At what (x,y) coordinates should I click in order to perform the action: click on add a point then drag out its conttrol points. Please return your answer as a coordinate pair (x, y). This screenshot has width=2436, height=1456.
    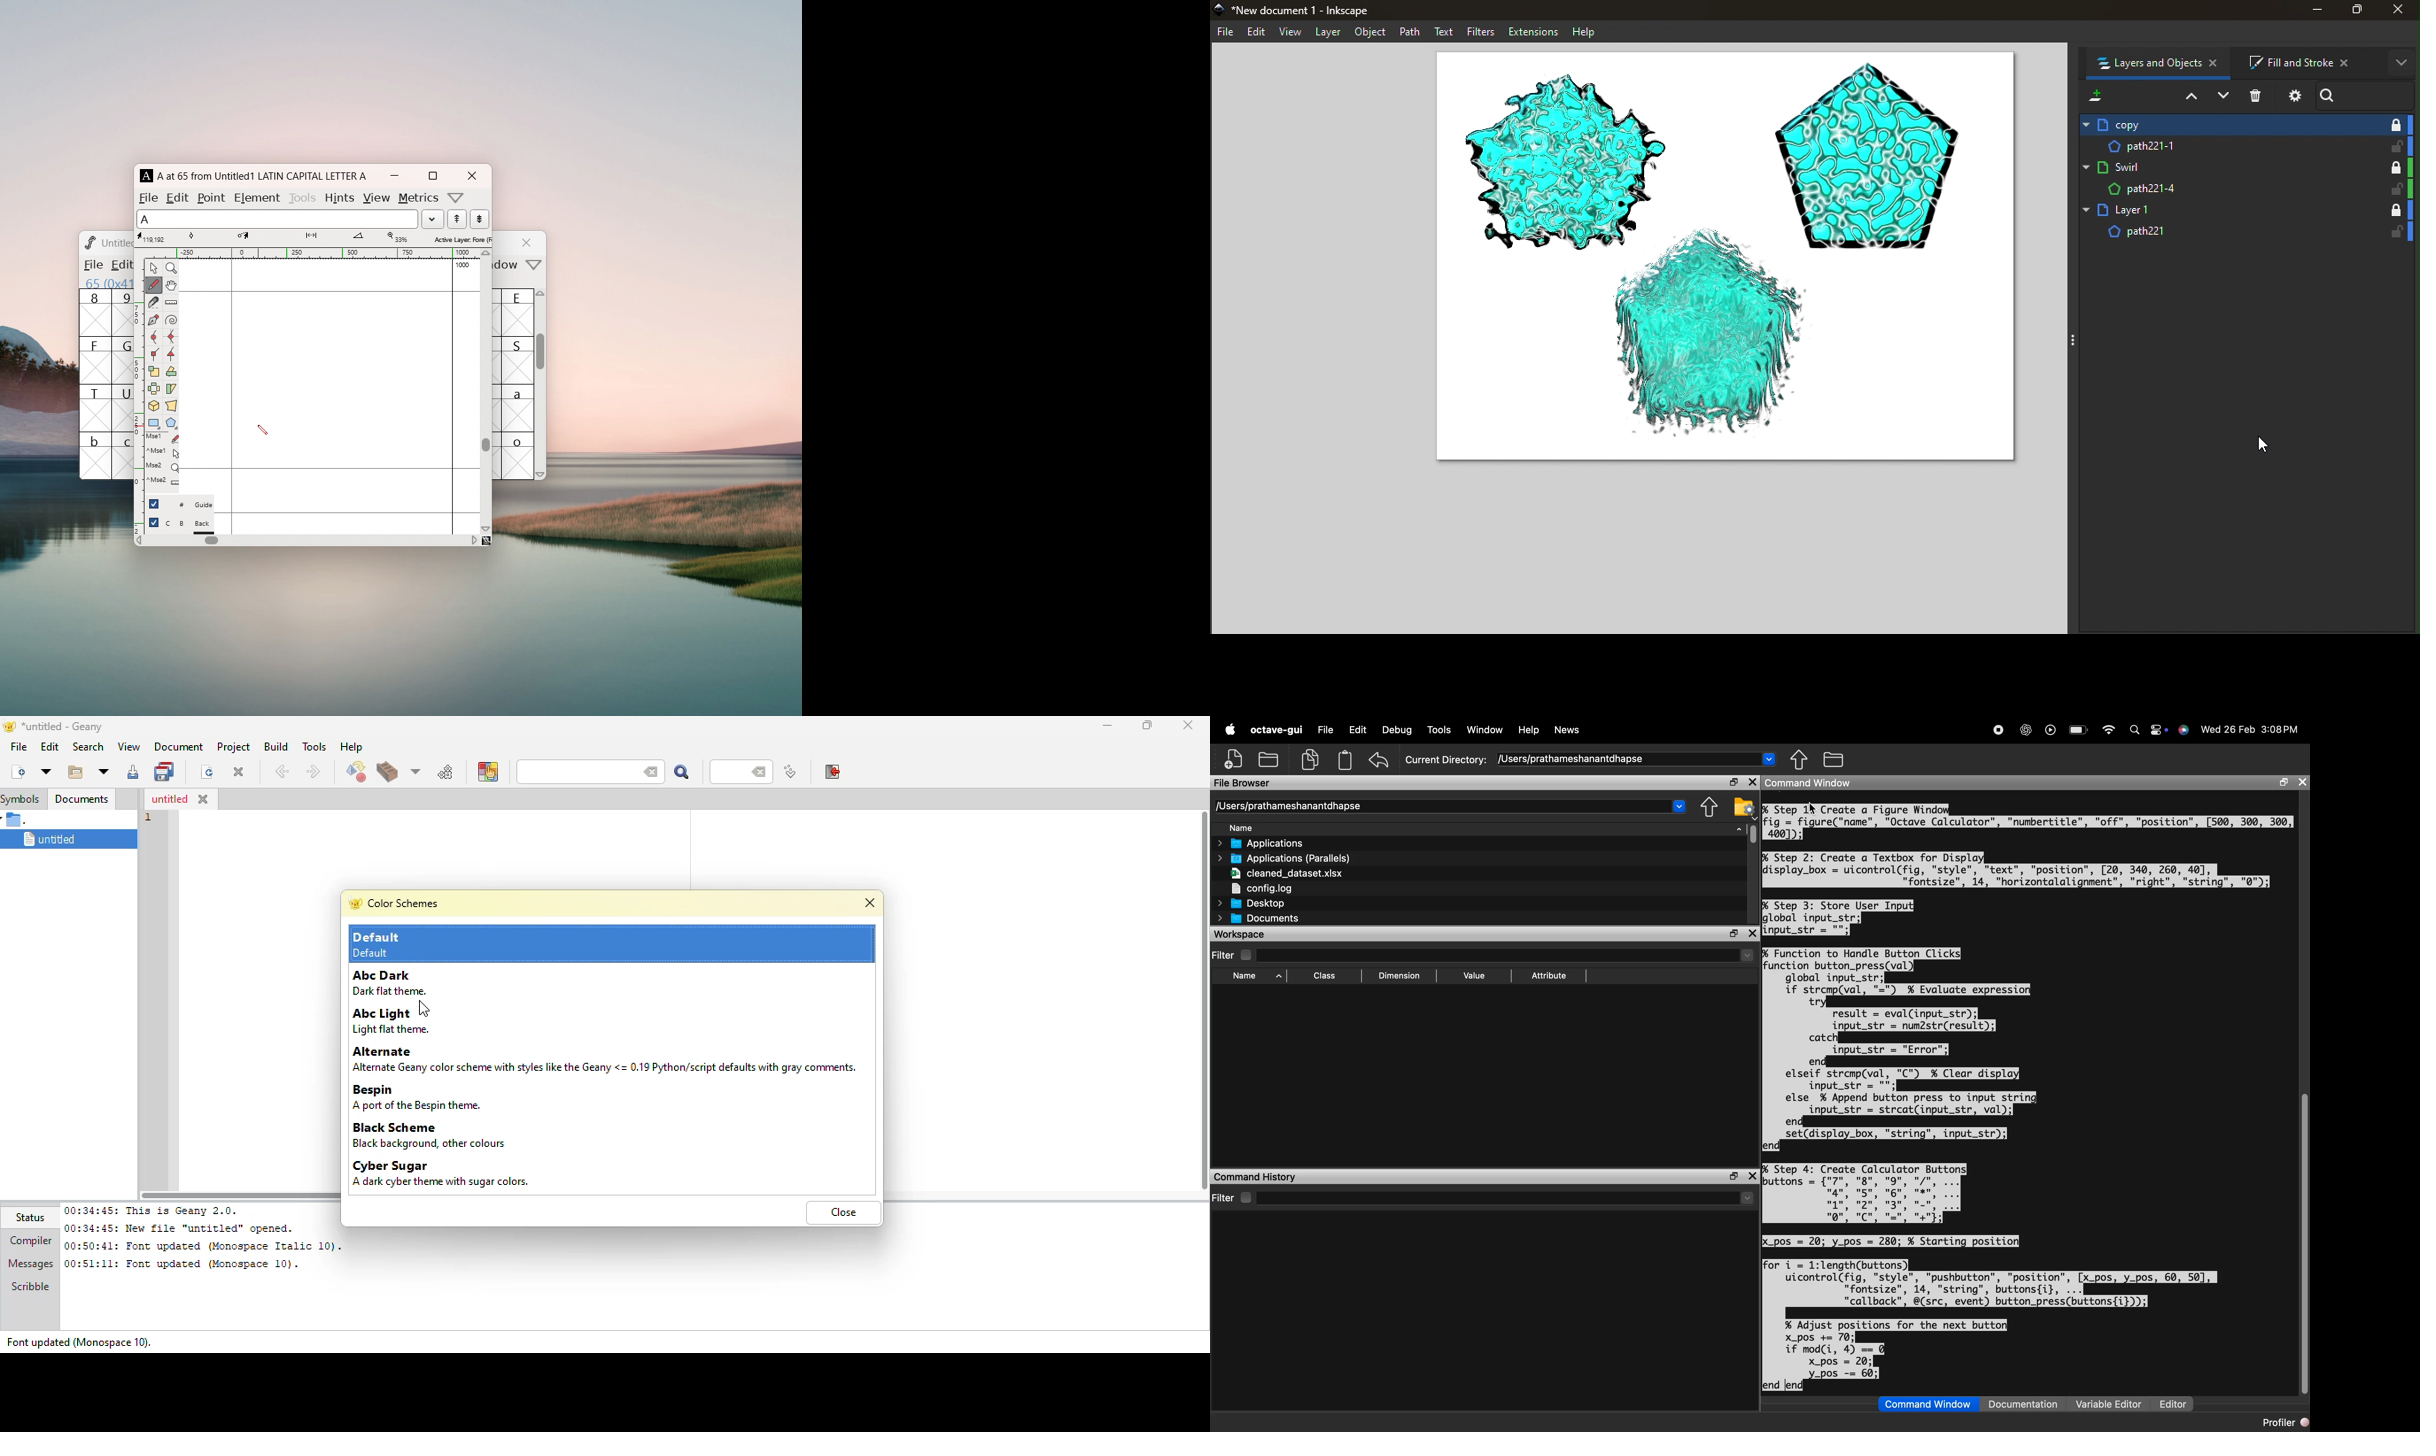
    Looking at the image, I should click on (153, 321).